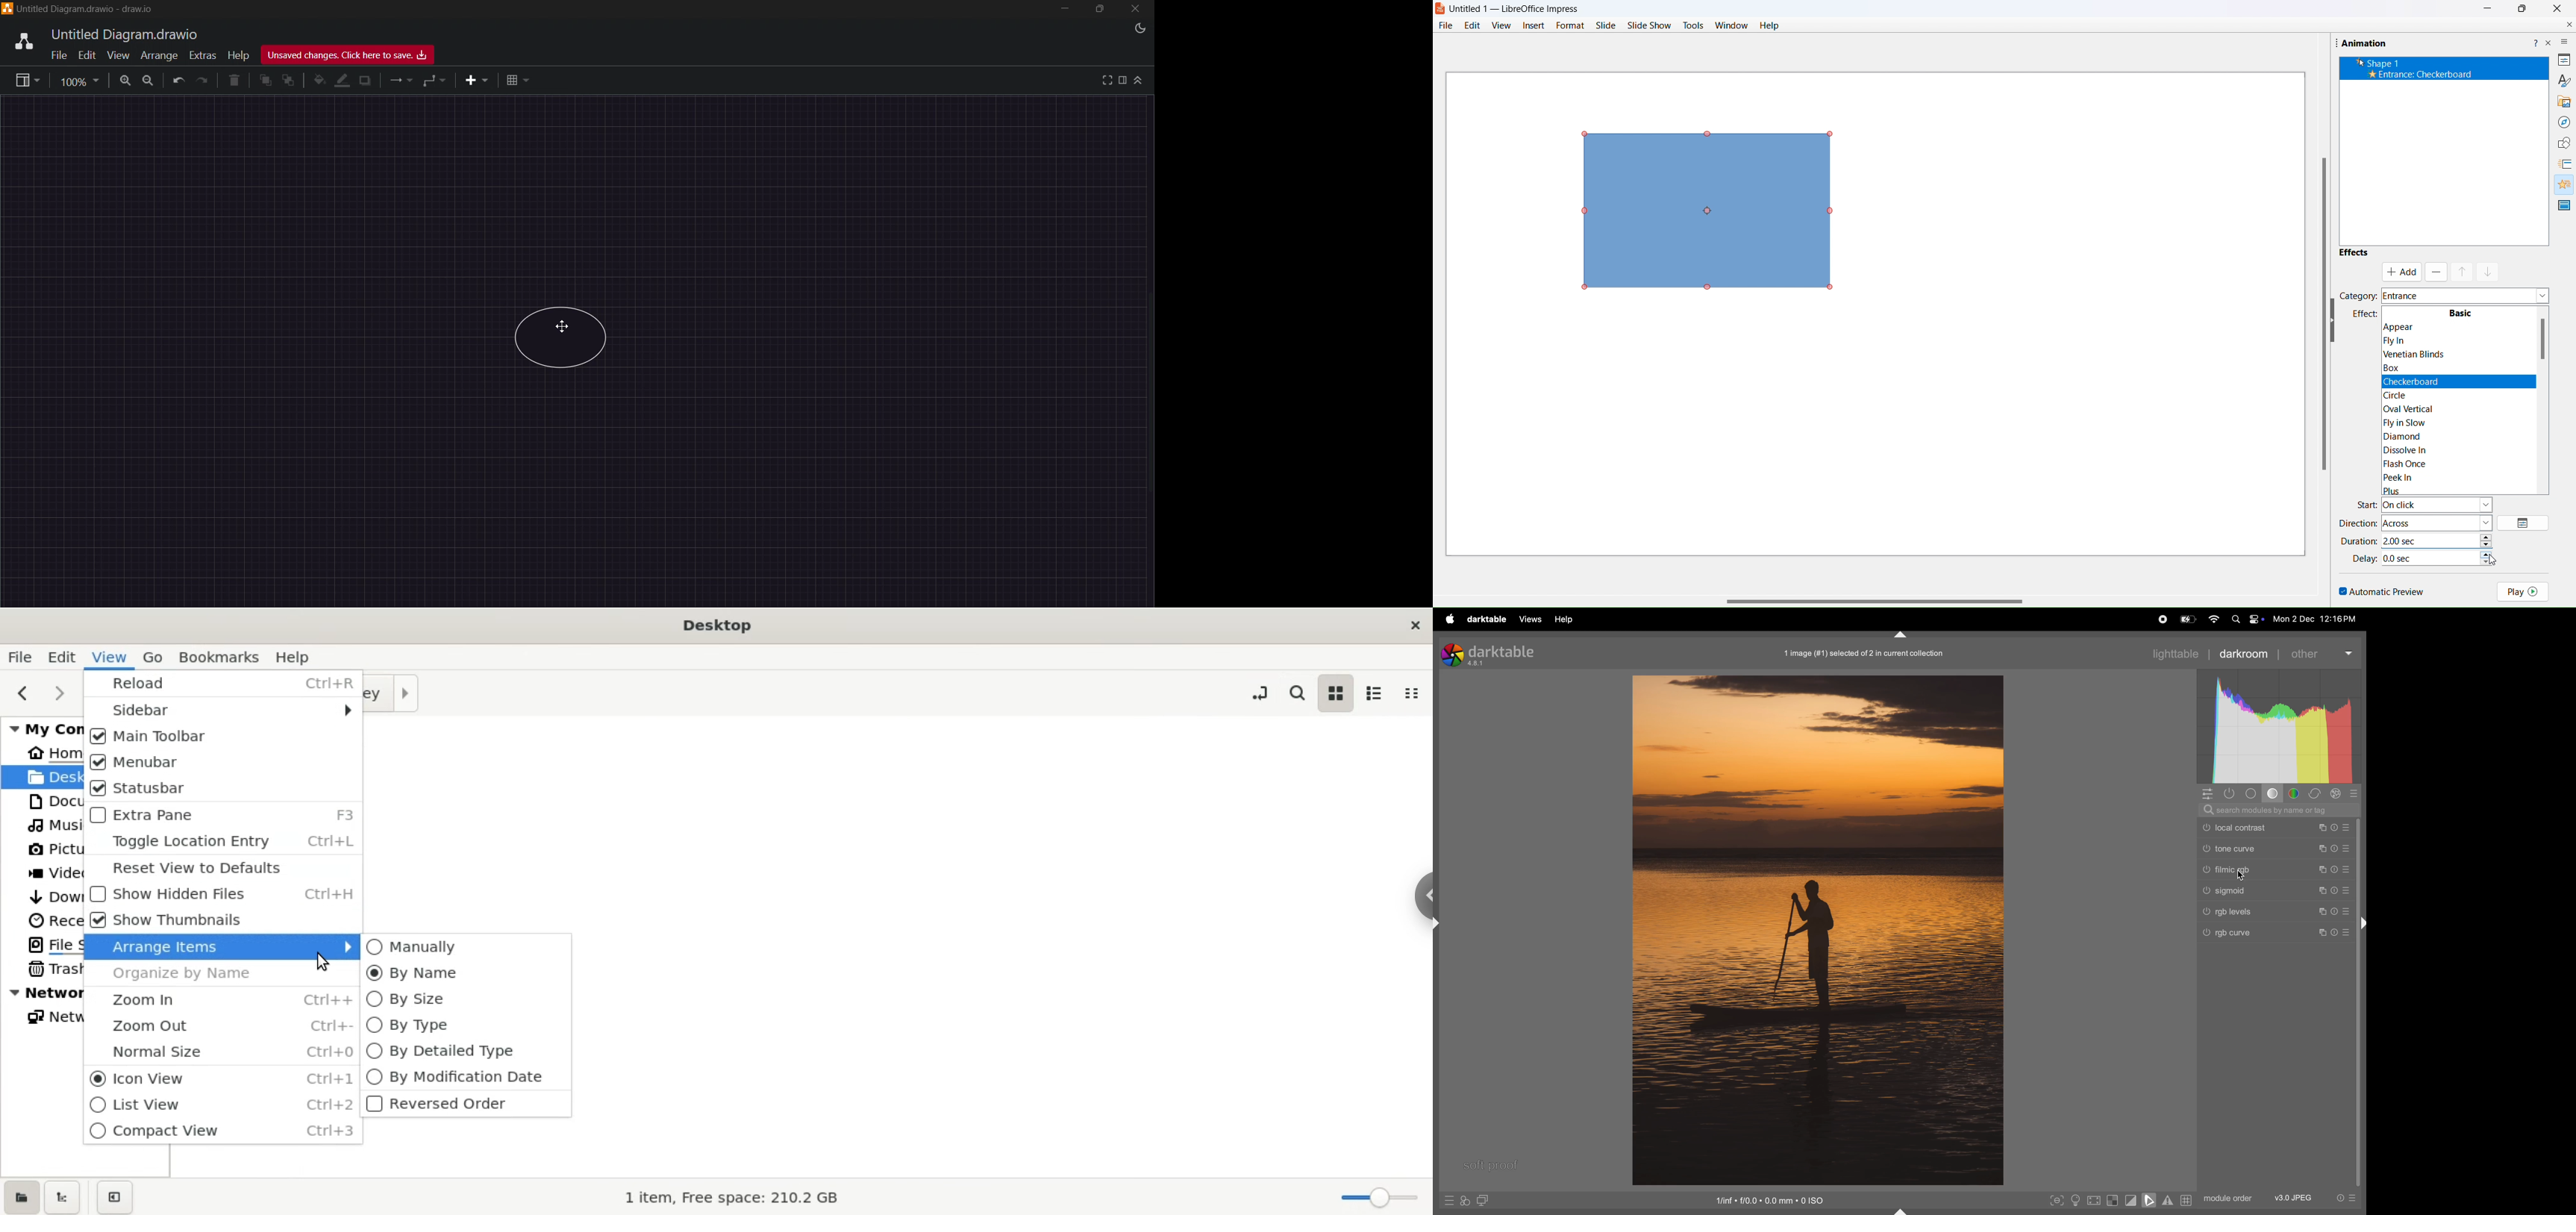 The height and width of the screenshot is (1232, 2576). I want to click on zoom out, so click(224, 1027).